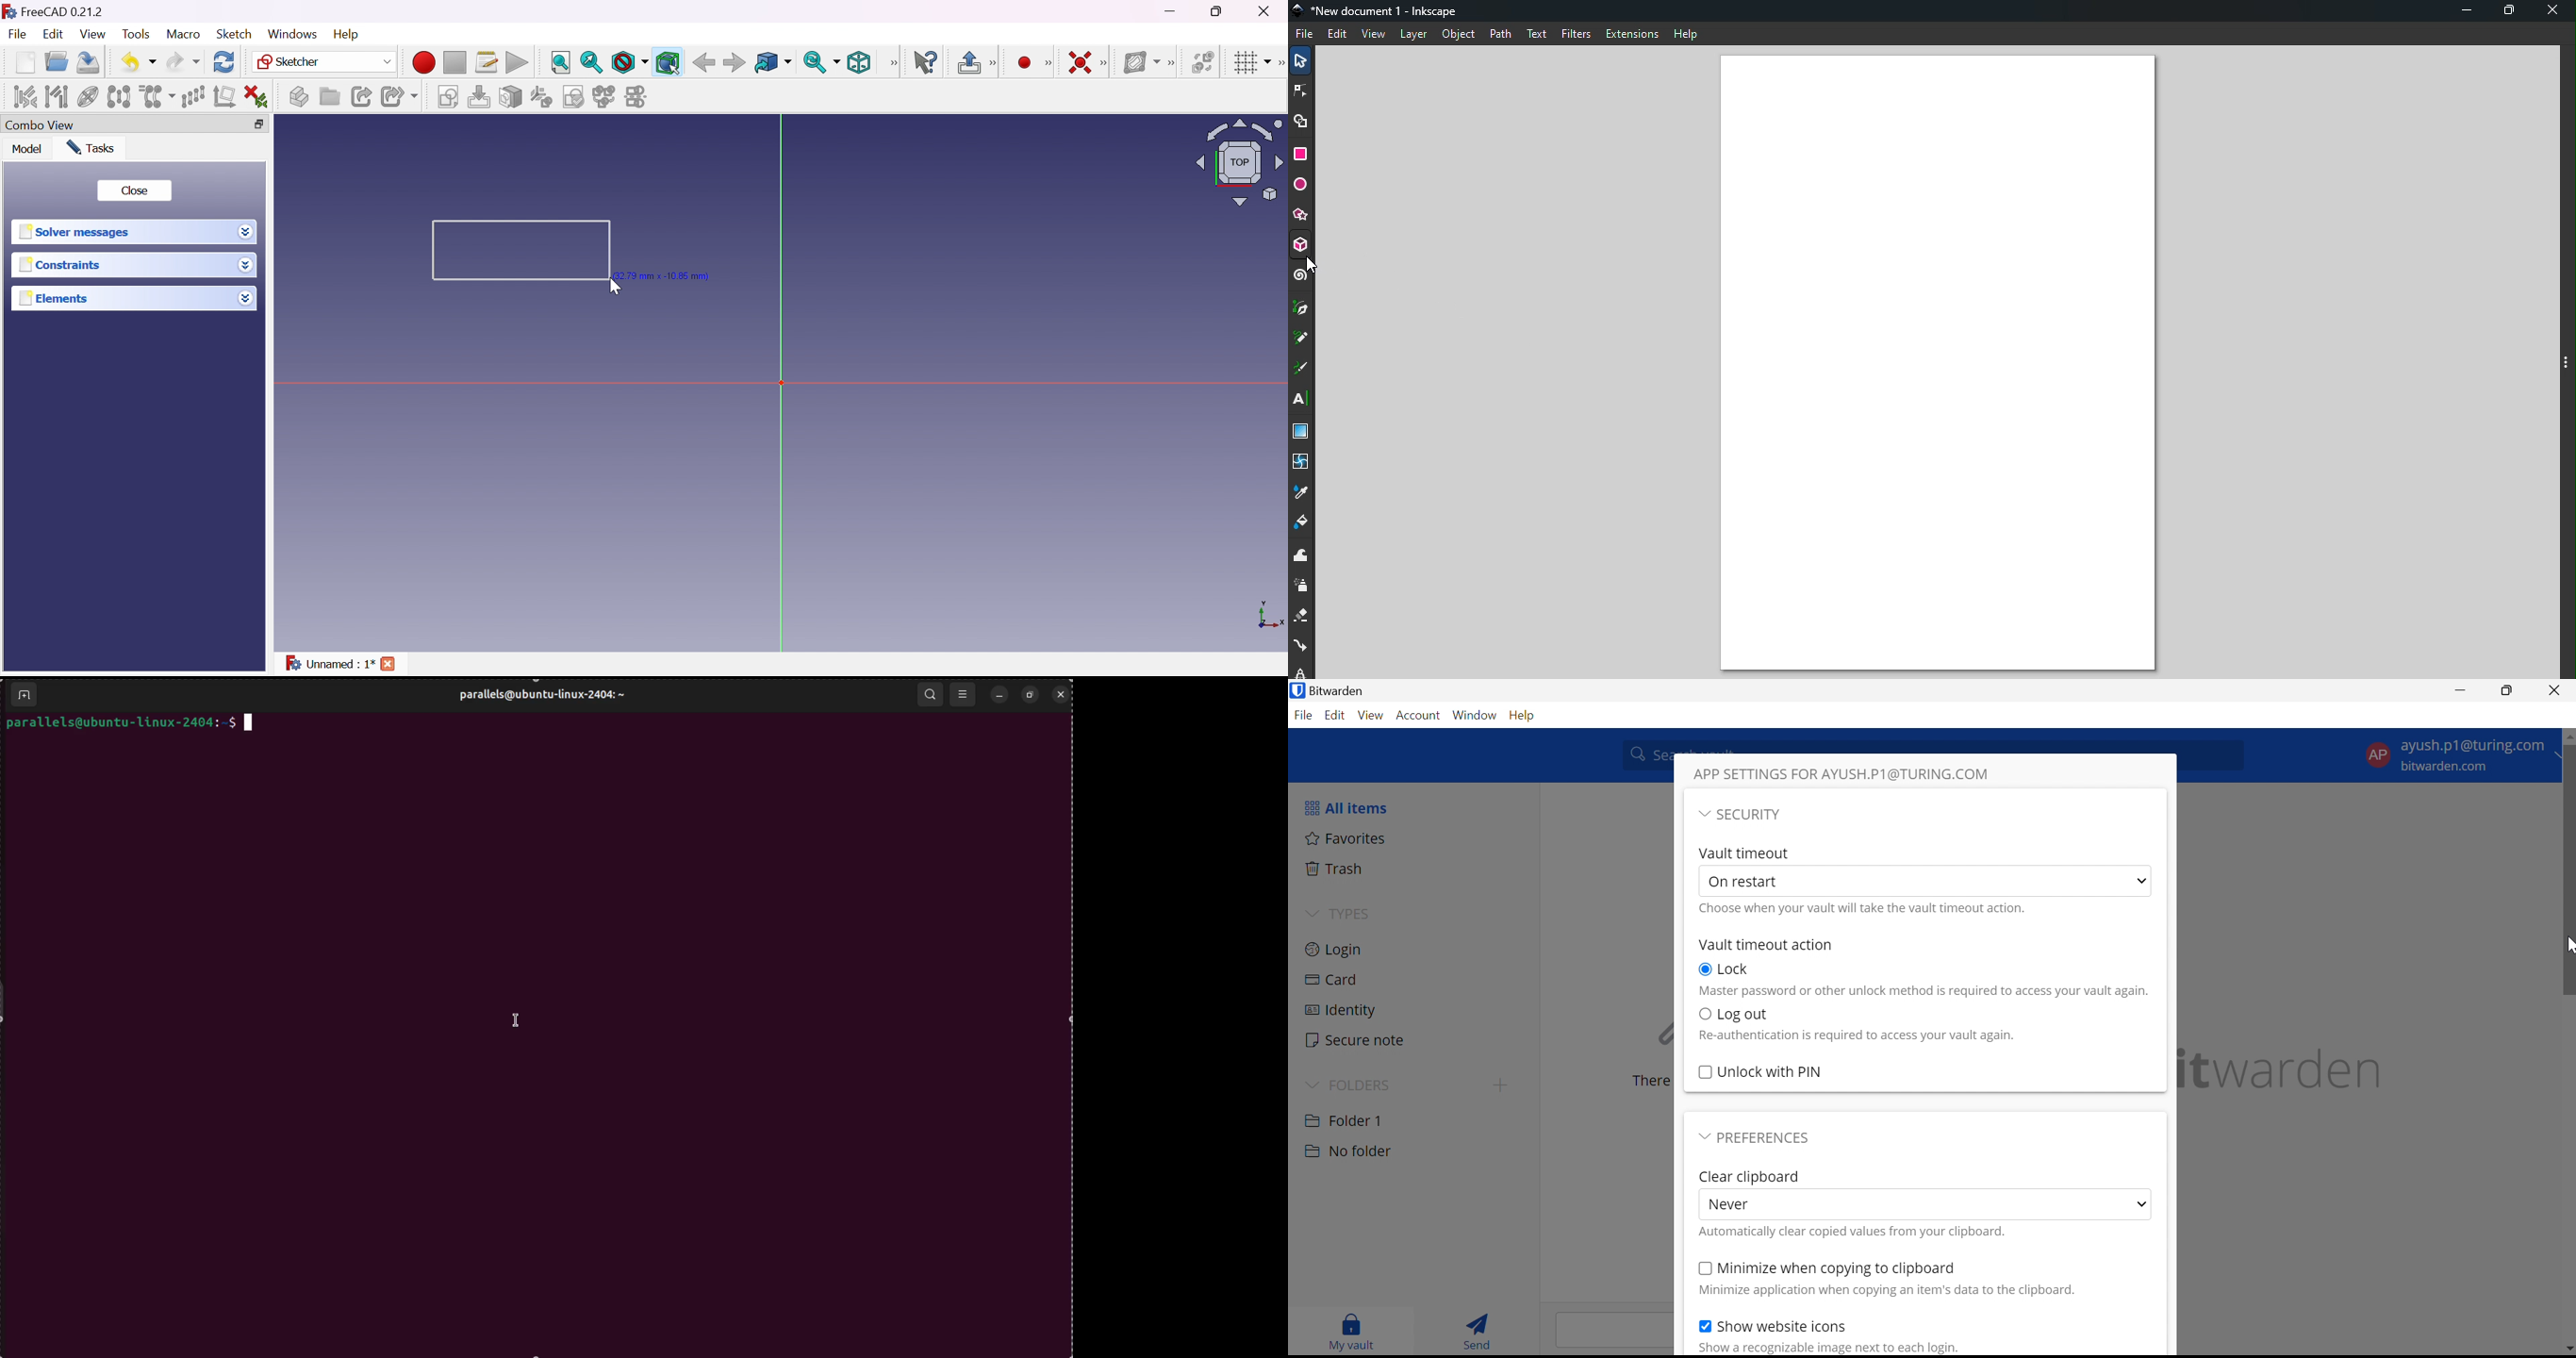 The width and height of the screenshot is (2576, 1372). Describe the element at coordinates (517, 1020) in the screenshot. I see `cursor` at that location.